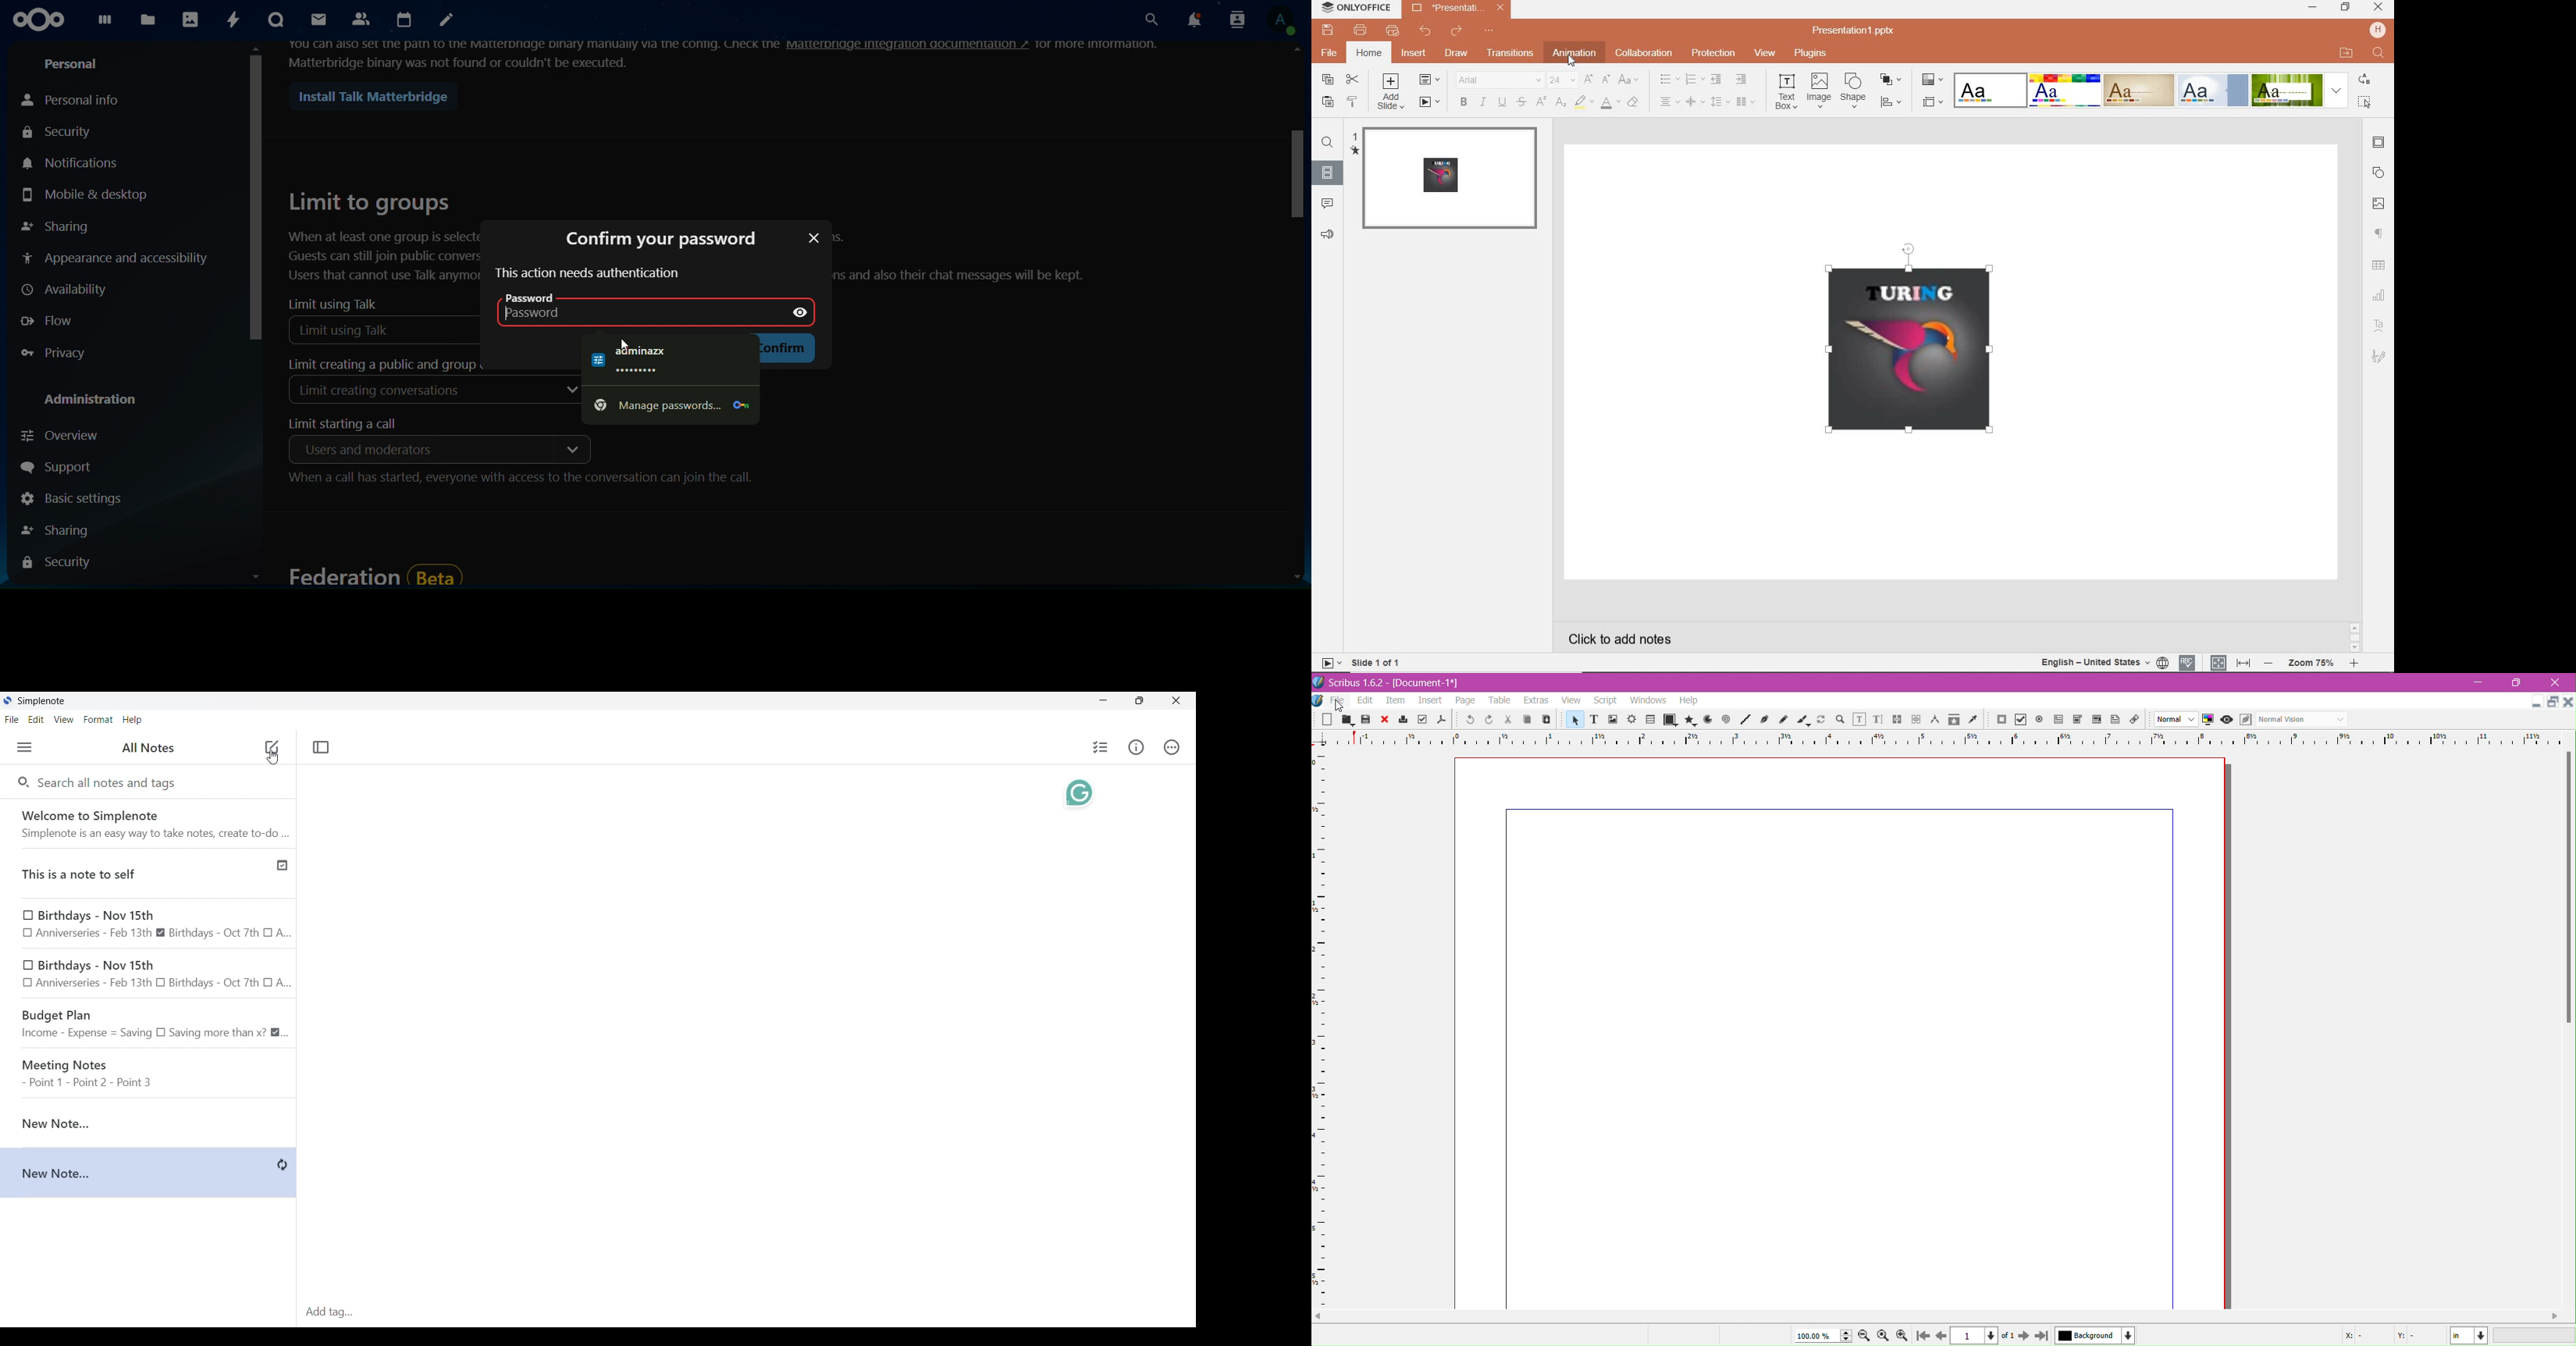  I want to click on presentation name, so click(1855, 32).